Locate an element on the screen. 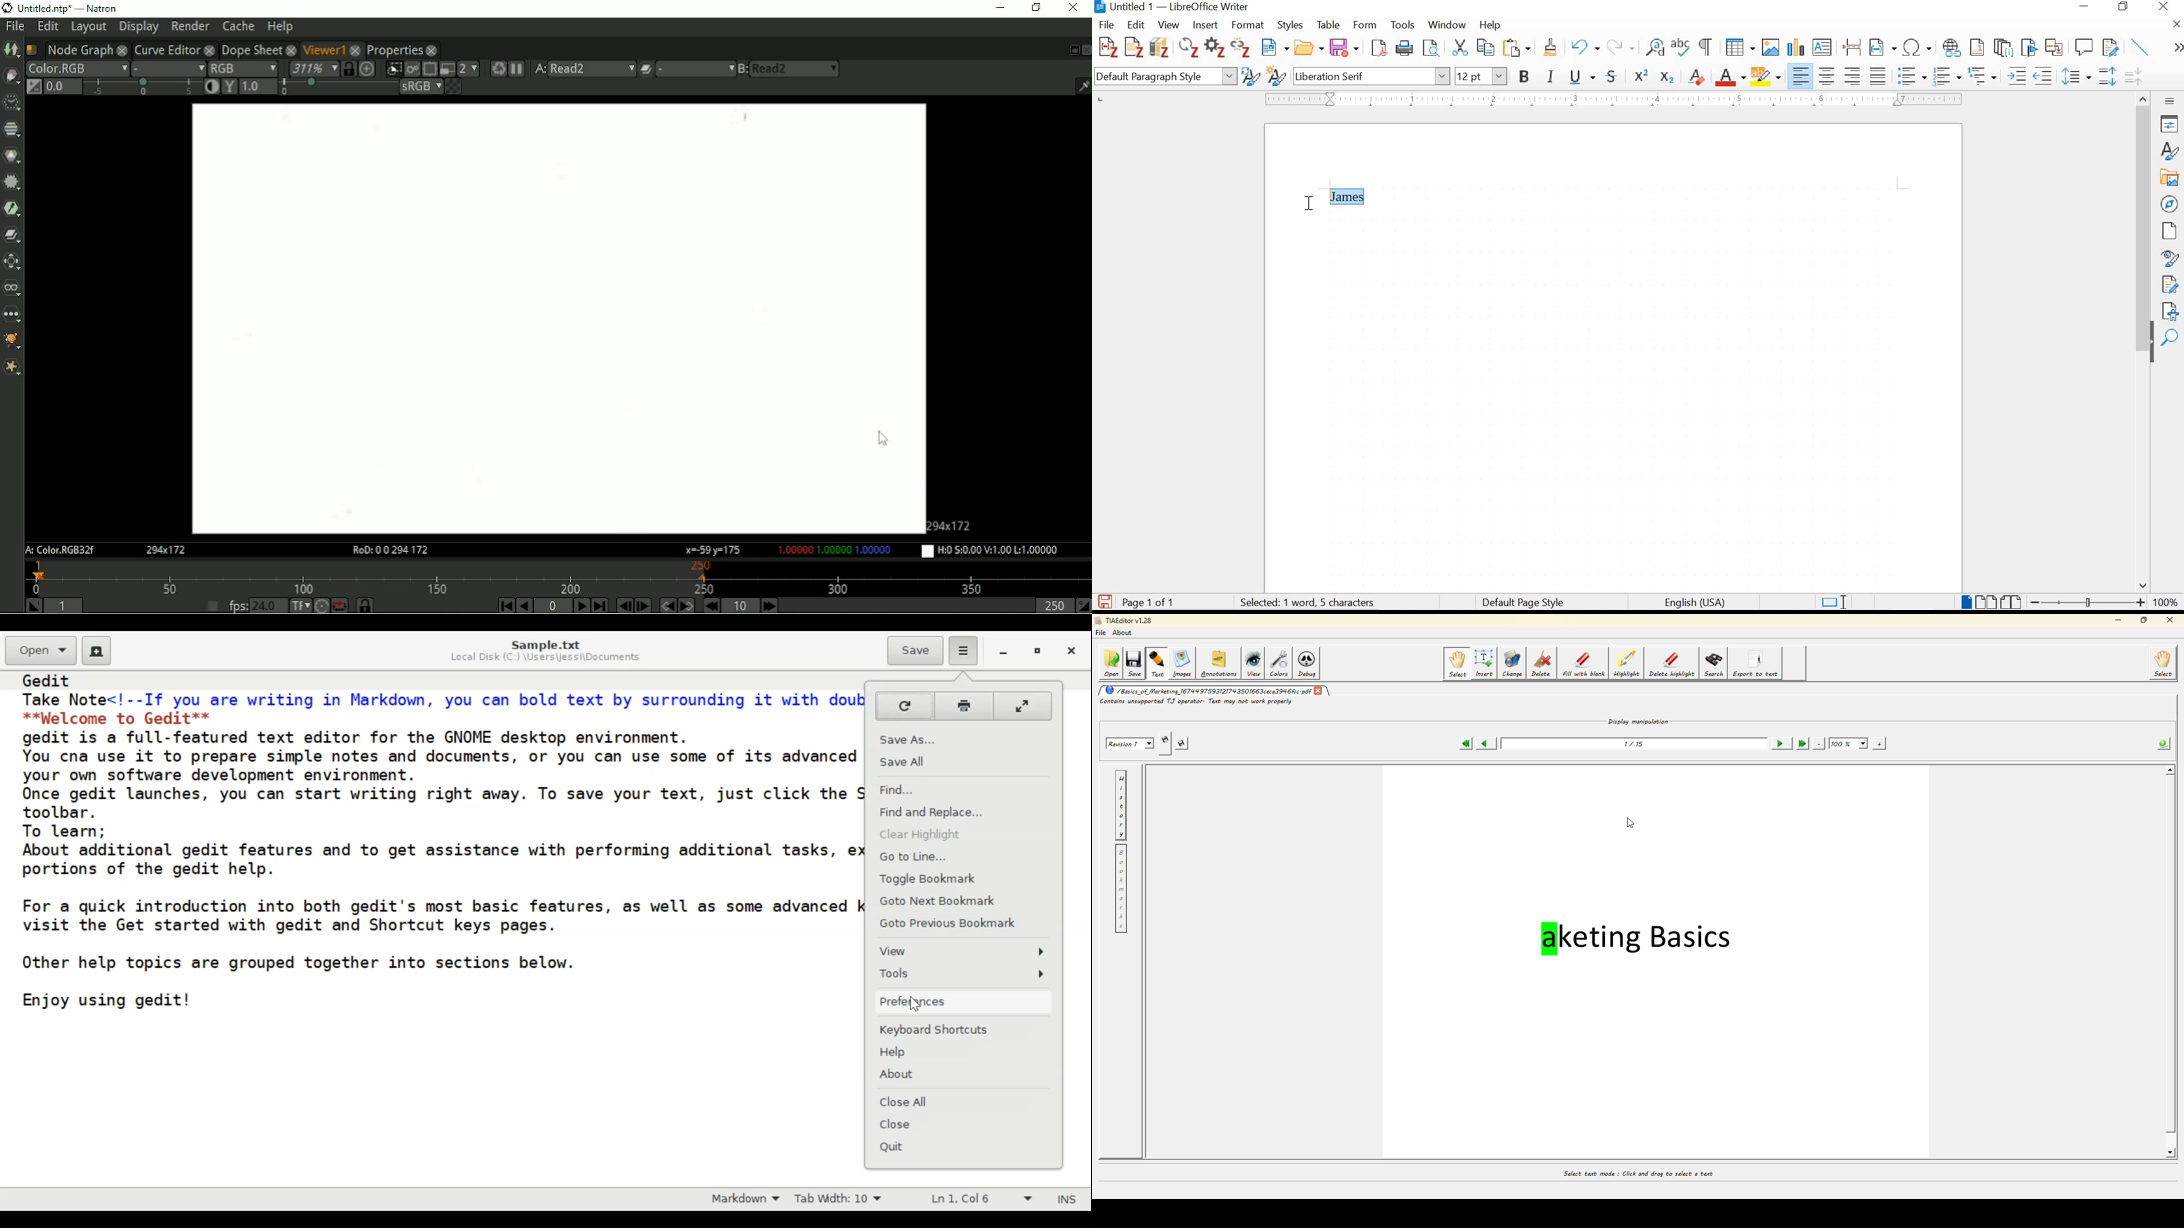  cursor position at drag to is located at coordinates (1310, 206).